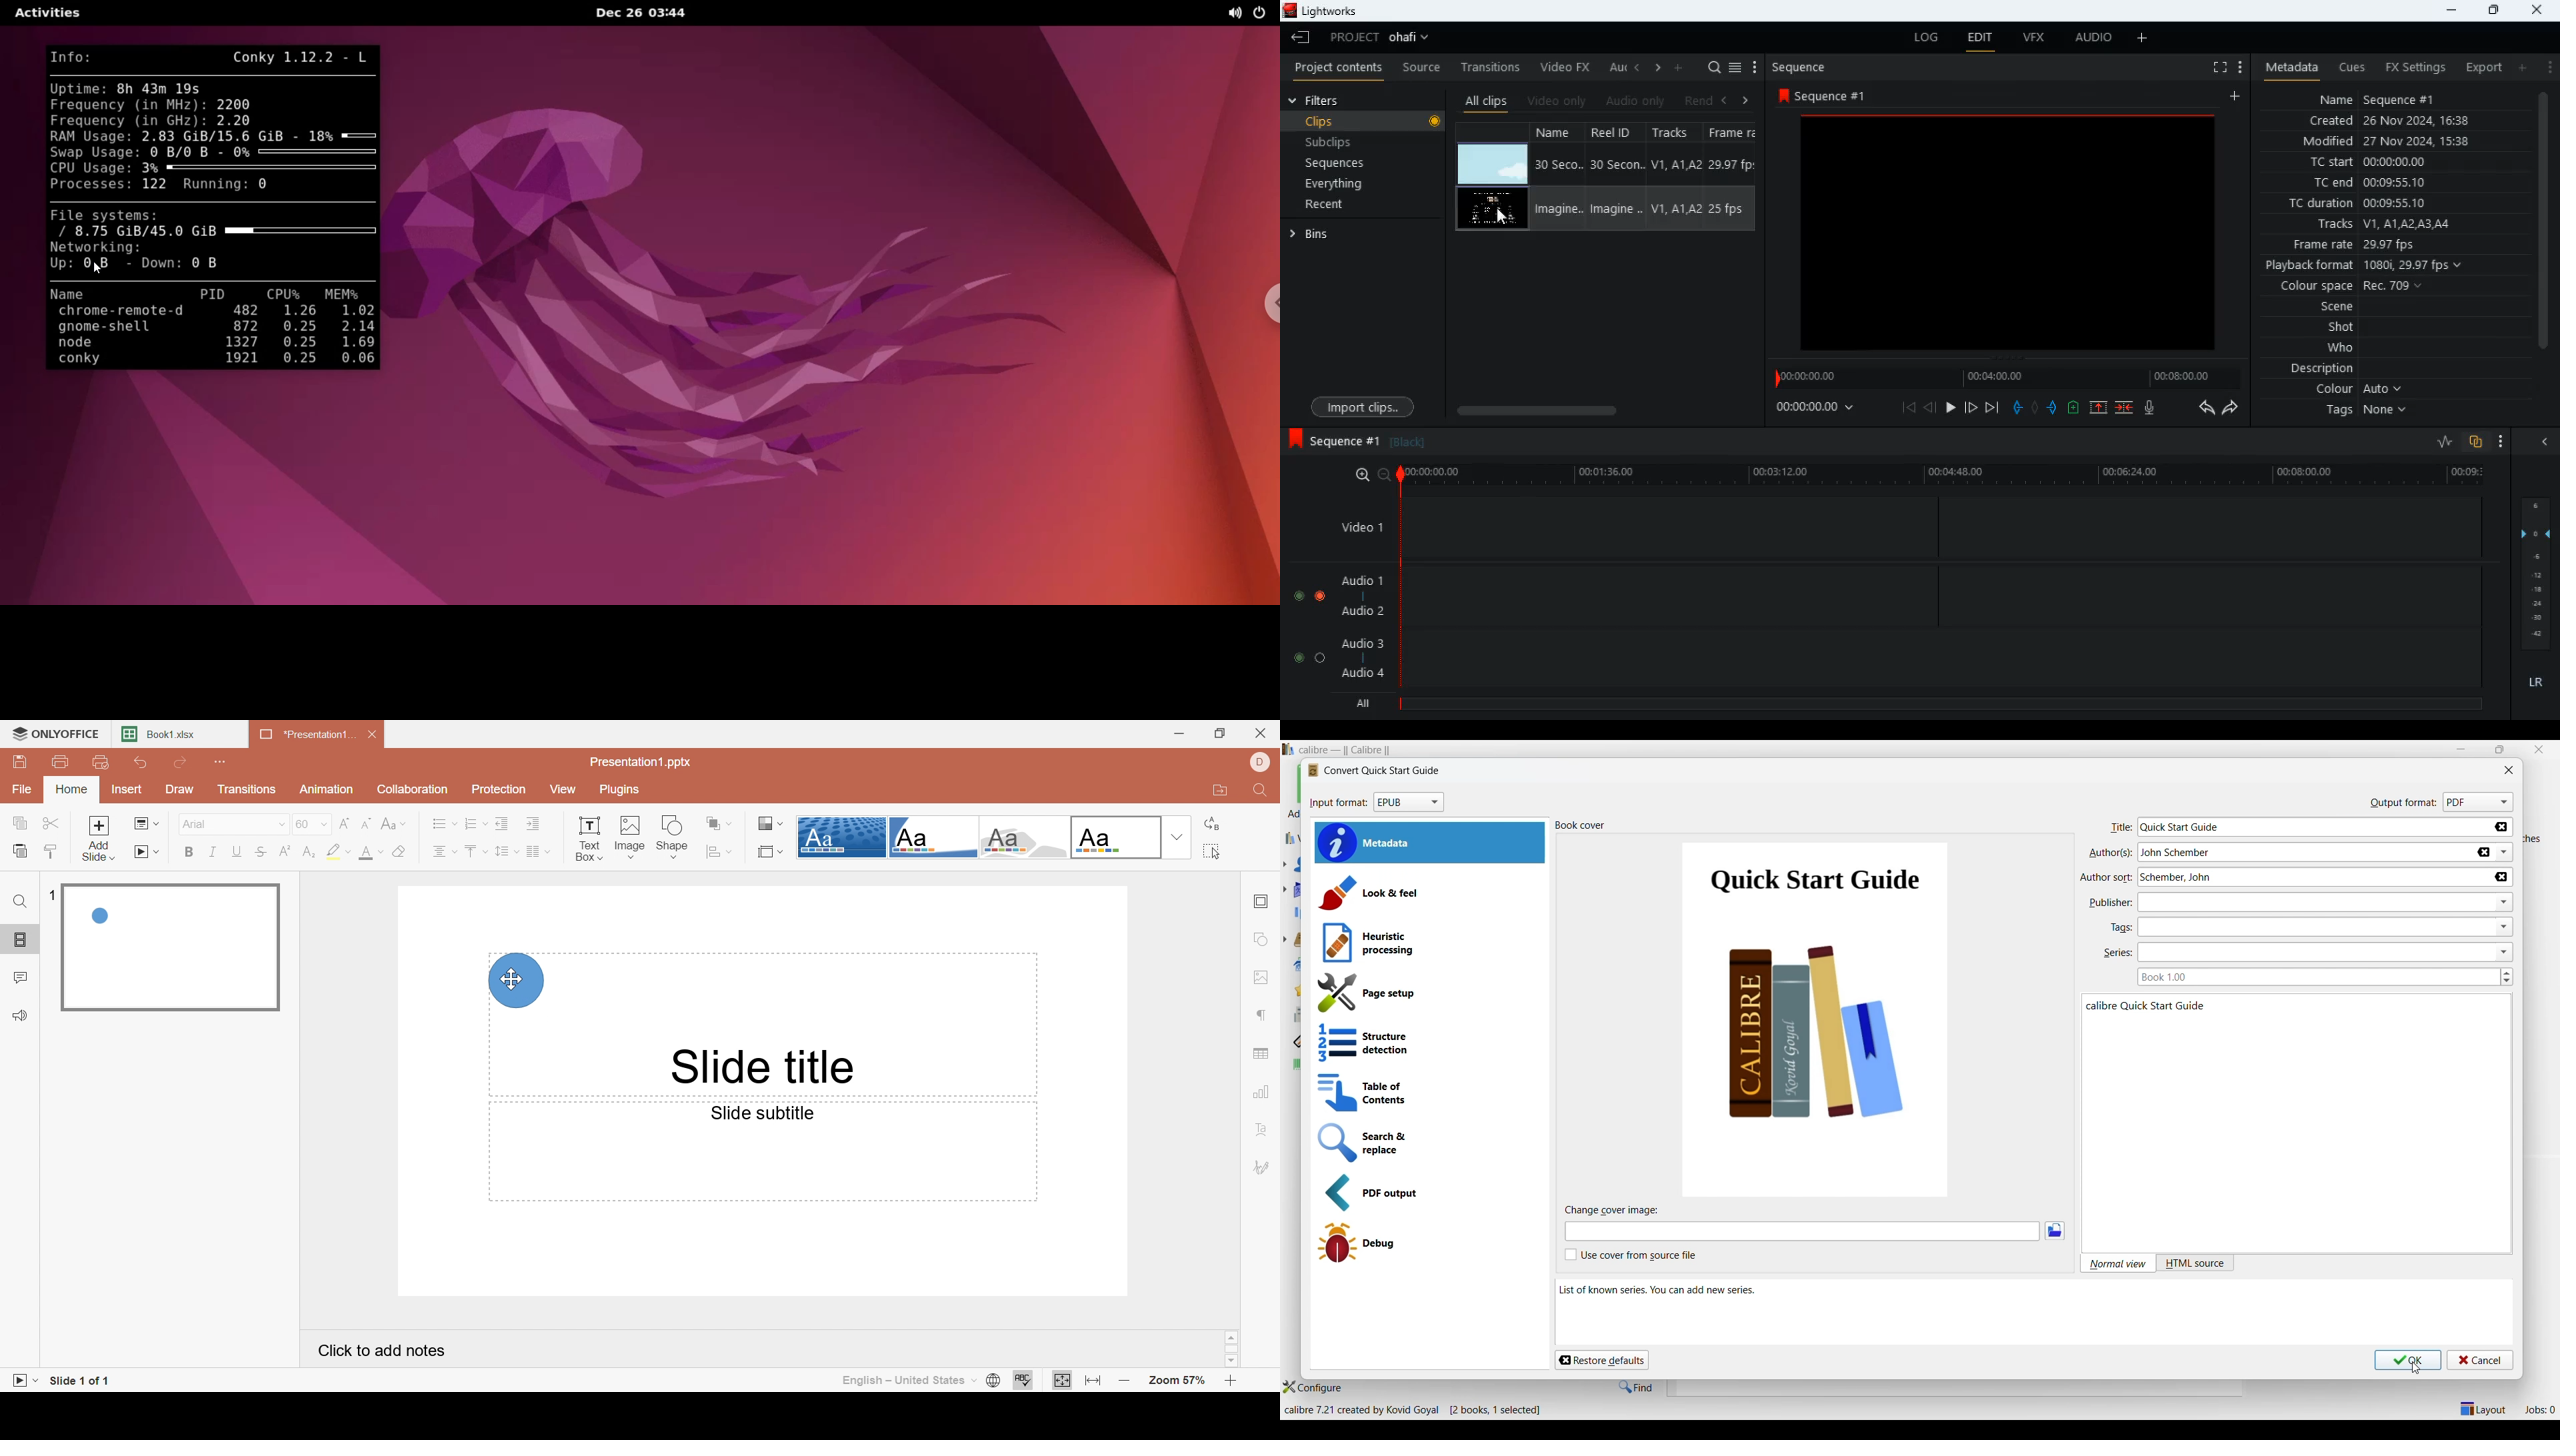 The width and height of the screenshot is (2576, 1456). Describe the element at coordinates (368, 851) in the screenshot. I see `Font color` at that location.